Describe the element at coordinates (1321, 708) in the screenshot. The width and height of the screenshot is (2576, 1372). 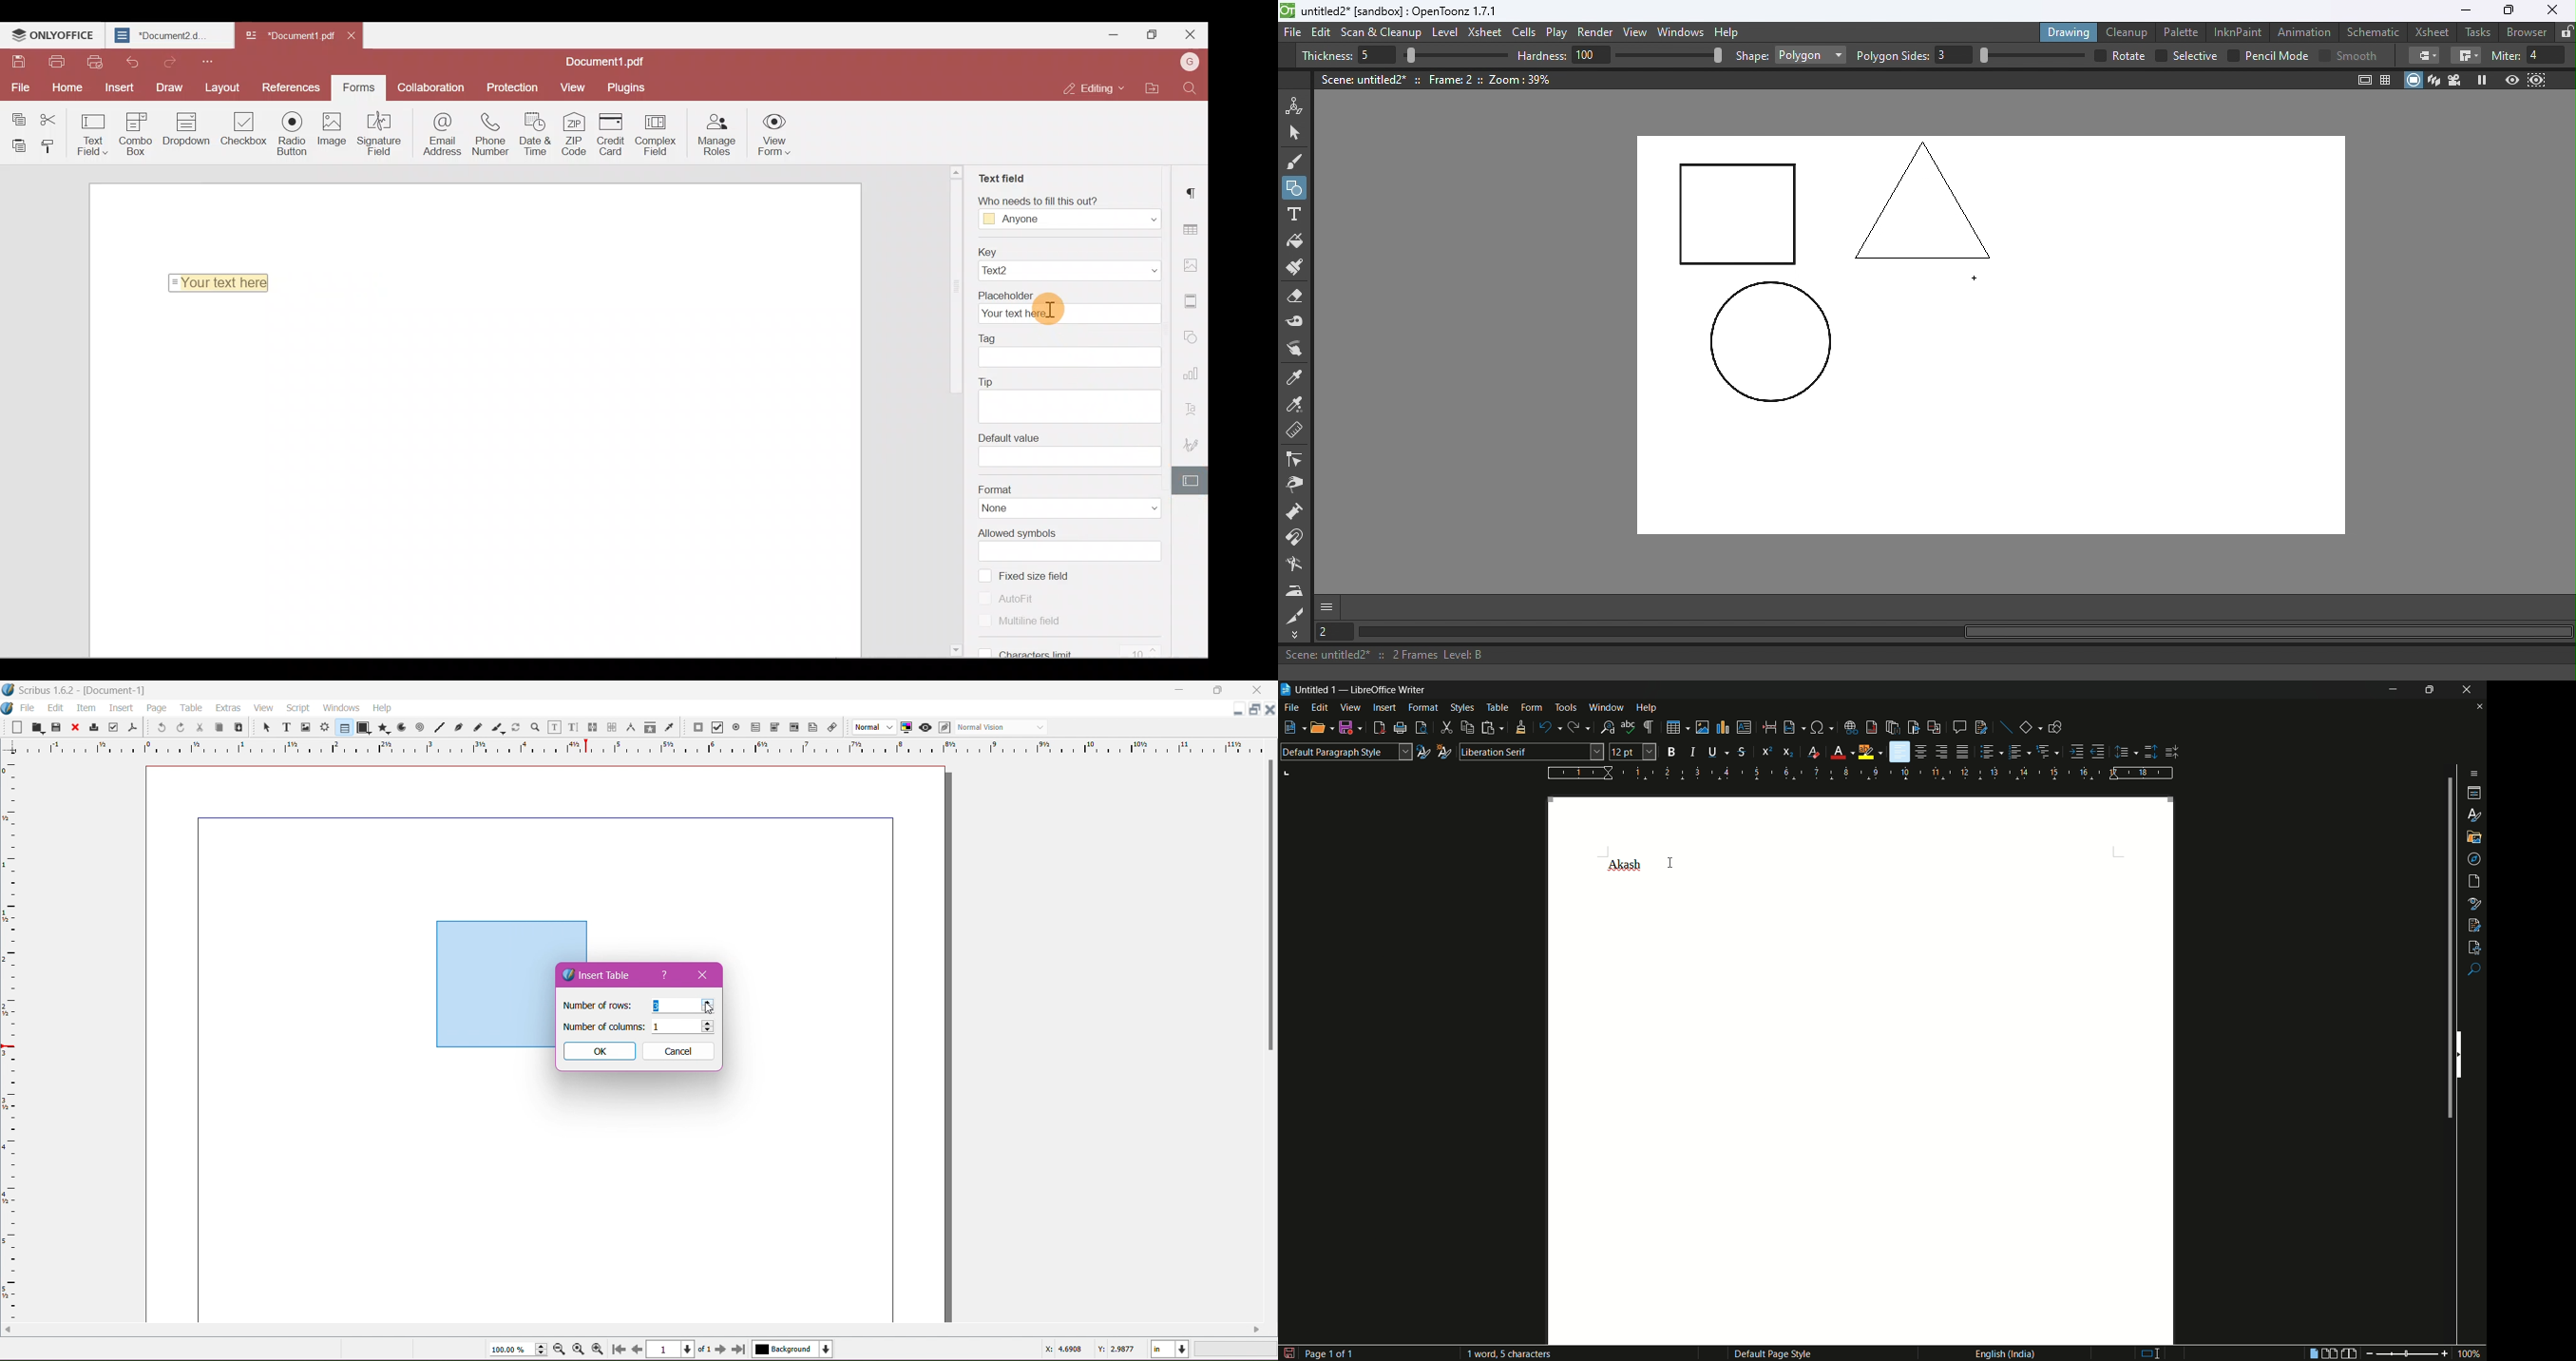
I see `edit menu` at that location.